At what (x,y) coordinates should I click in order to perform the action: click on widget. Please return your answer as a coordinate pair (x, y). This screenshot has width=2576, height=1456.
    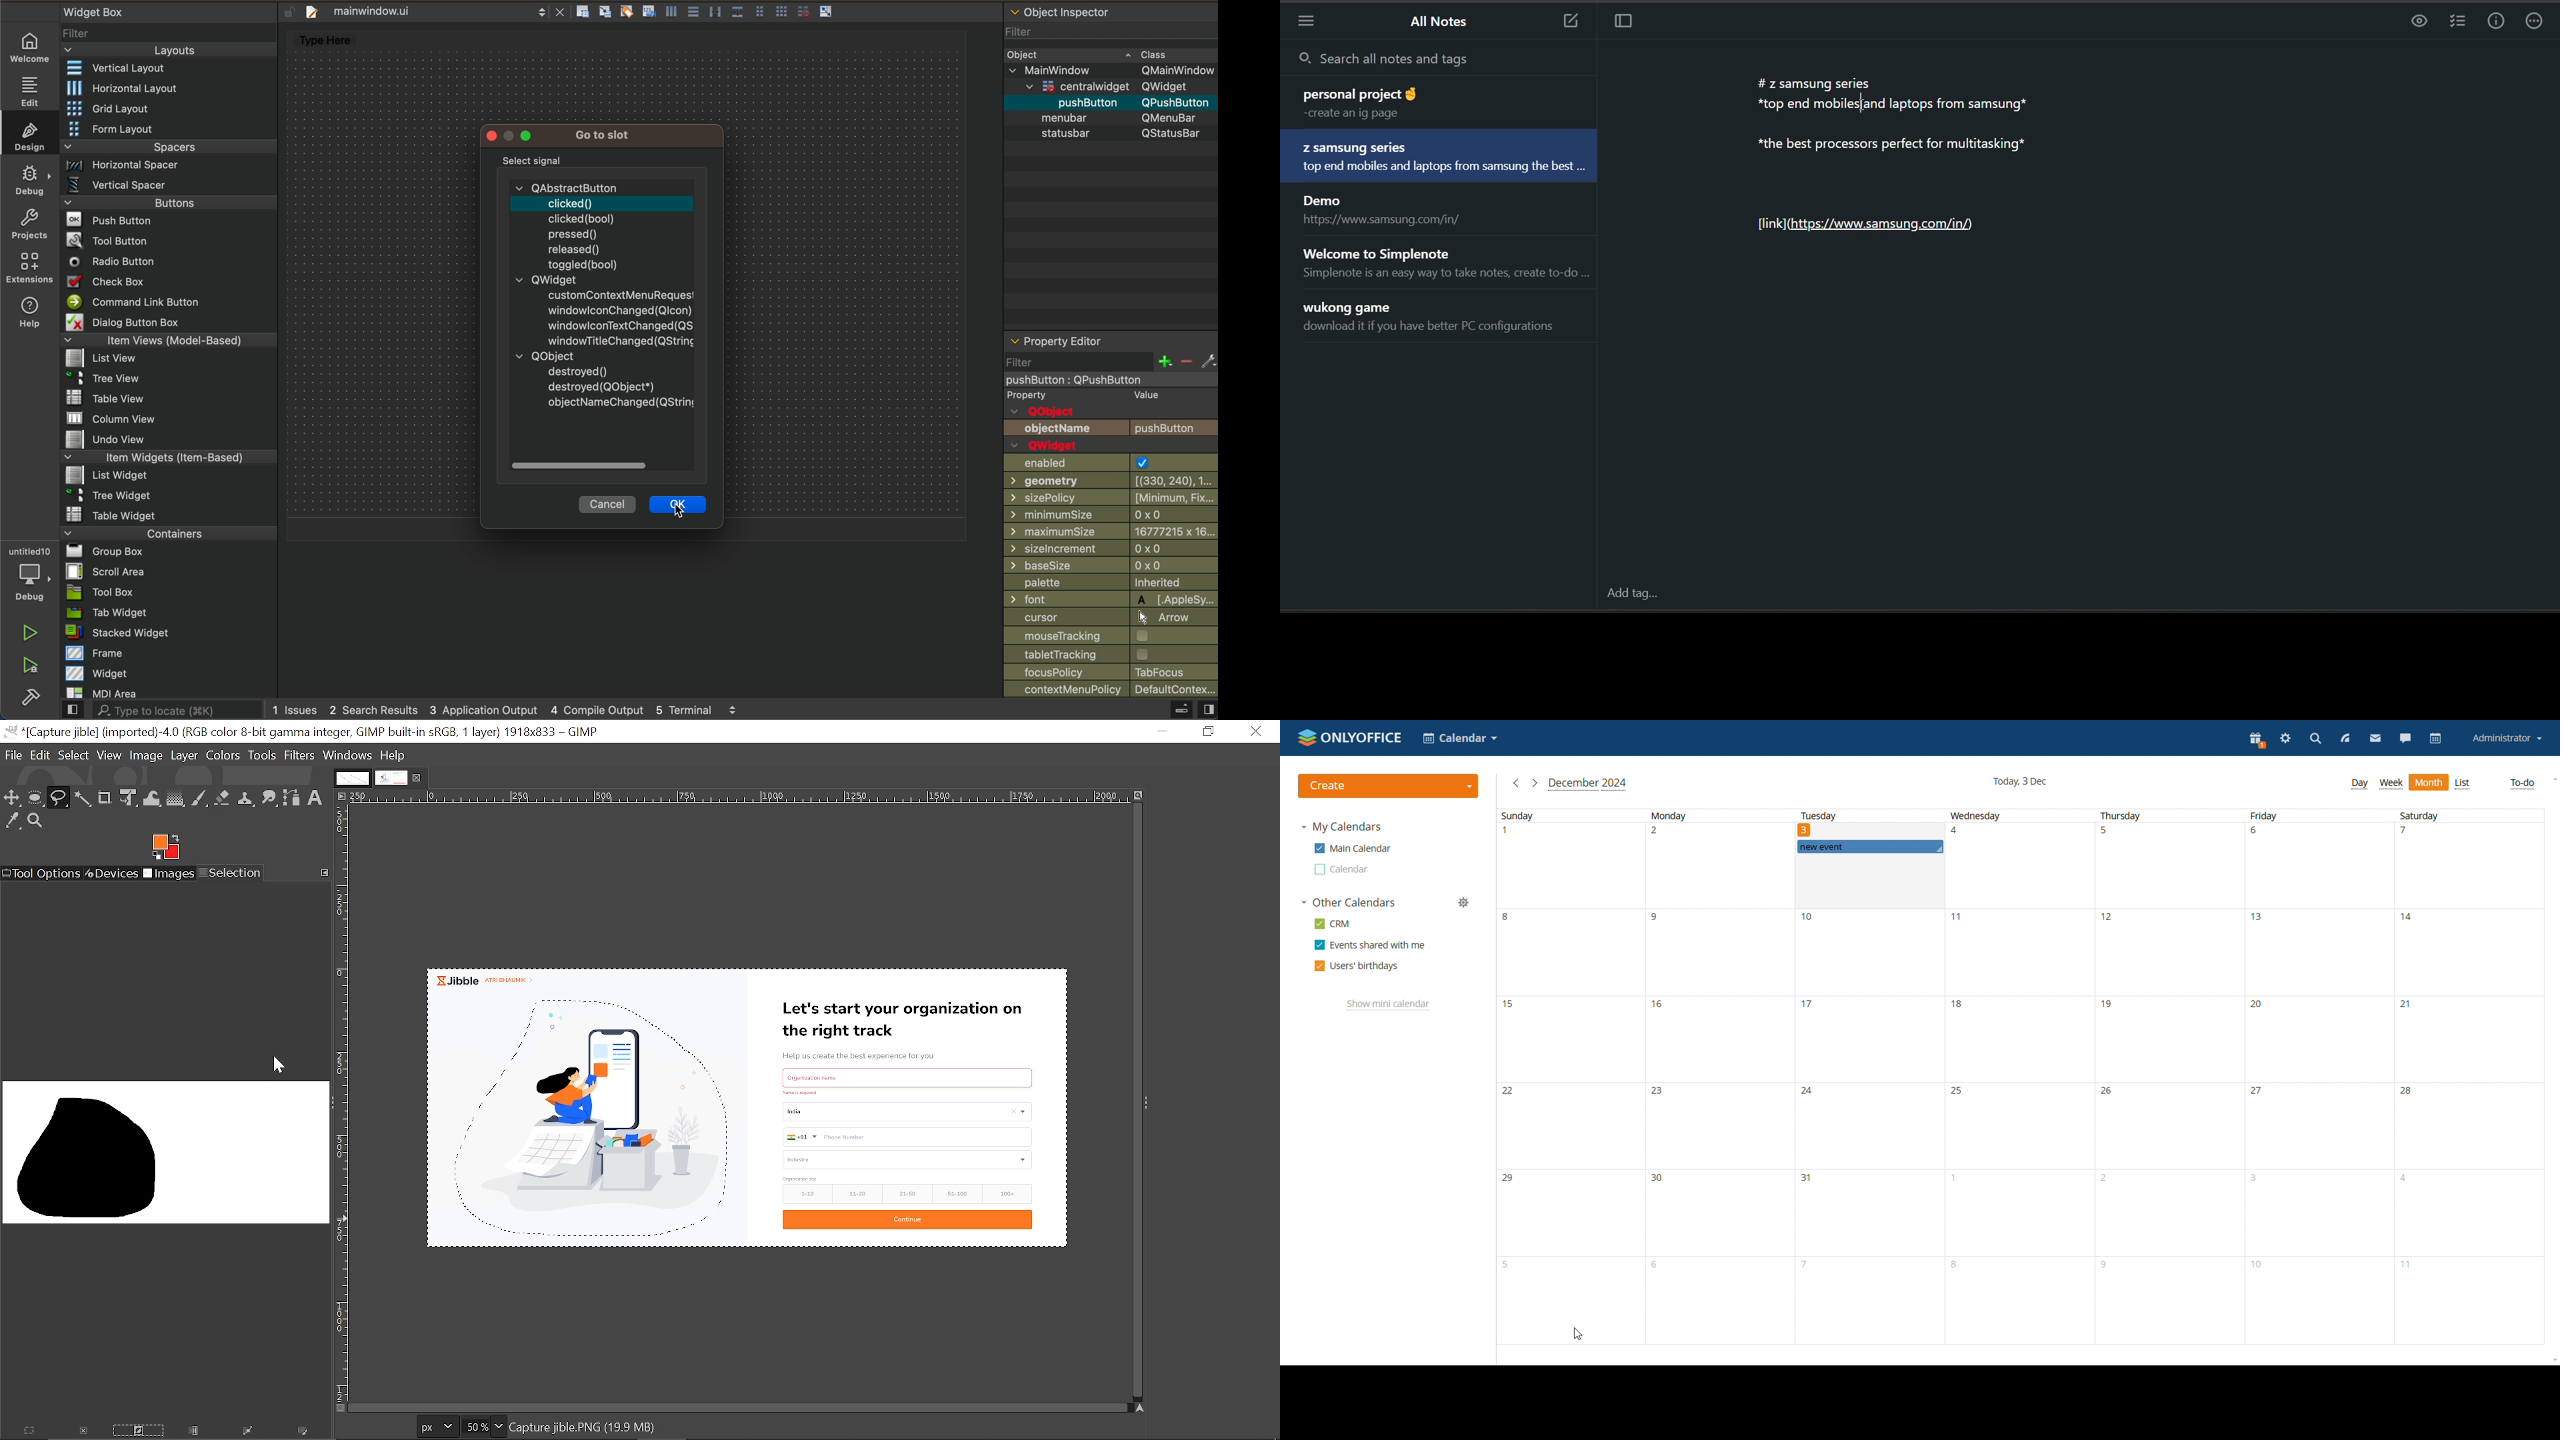
    Looking at the image, I should click on (168, 675).